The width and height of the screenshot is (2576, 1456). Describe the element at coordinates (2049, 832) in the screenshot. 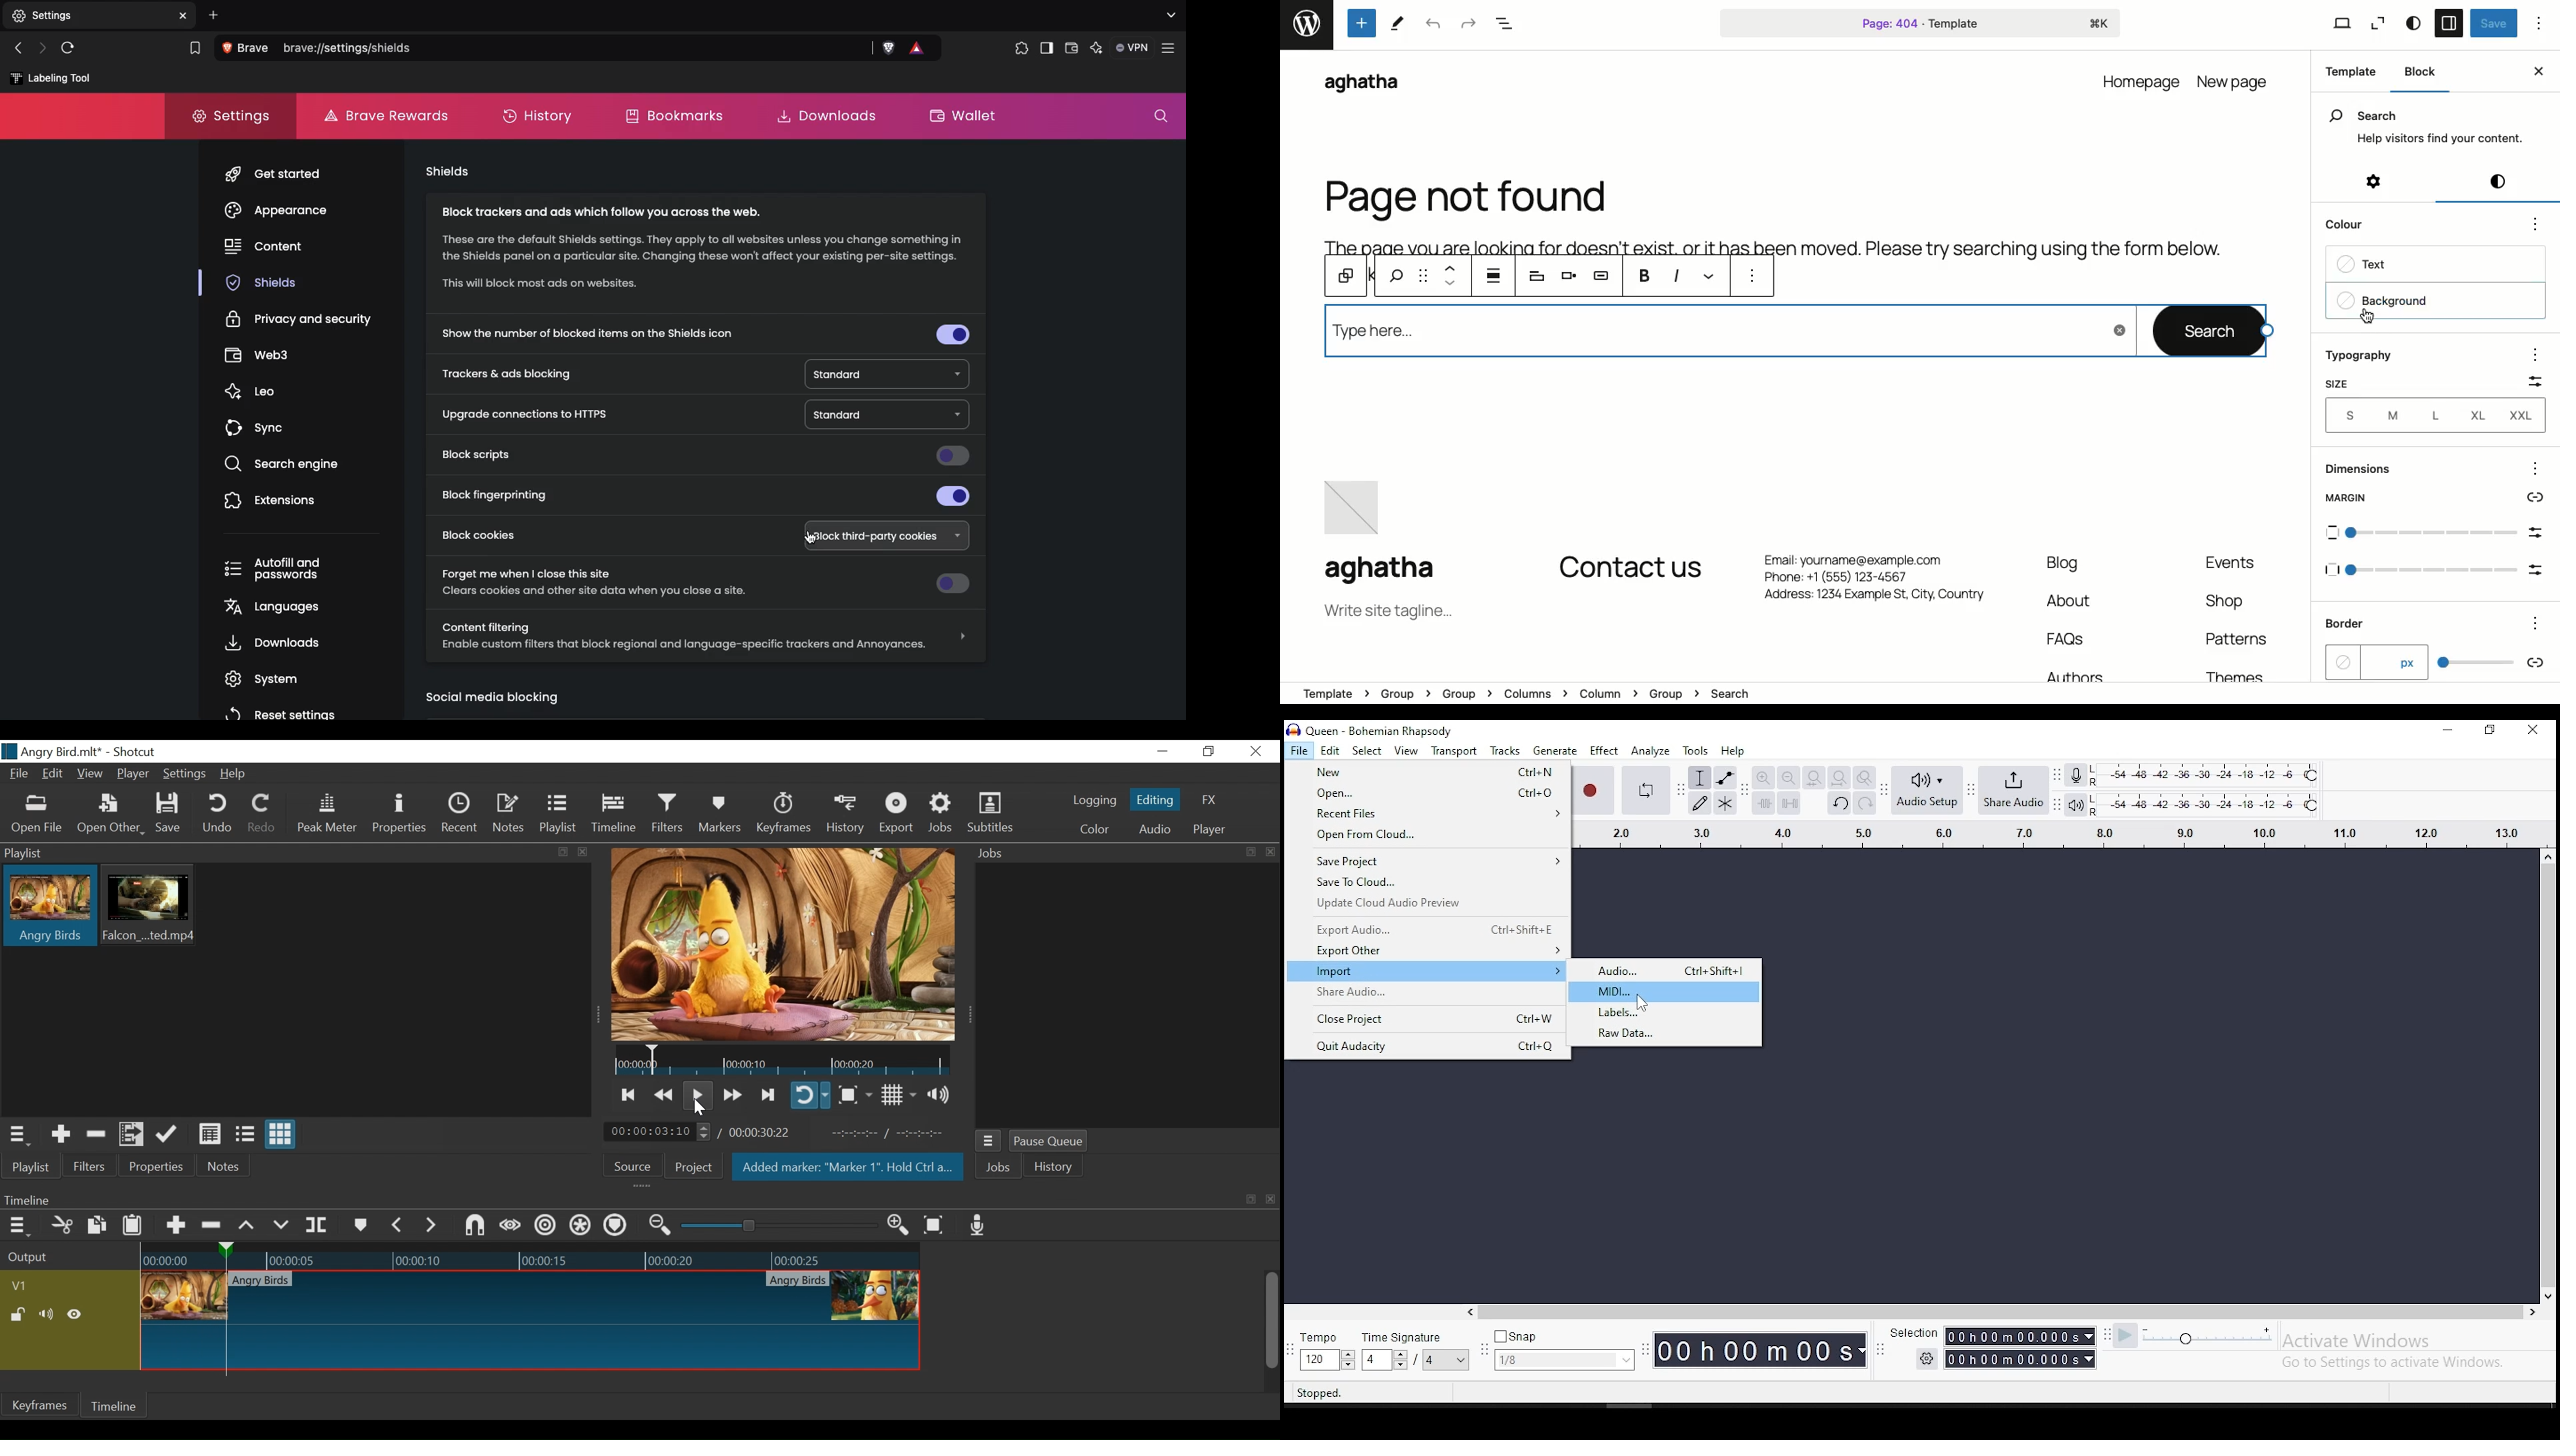

I see `timeline` at that location.